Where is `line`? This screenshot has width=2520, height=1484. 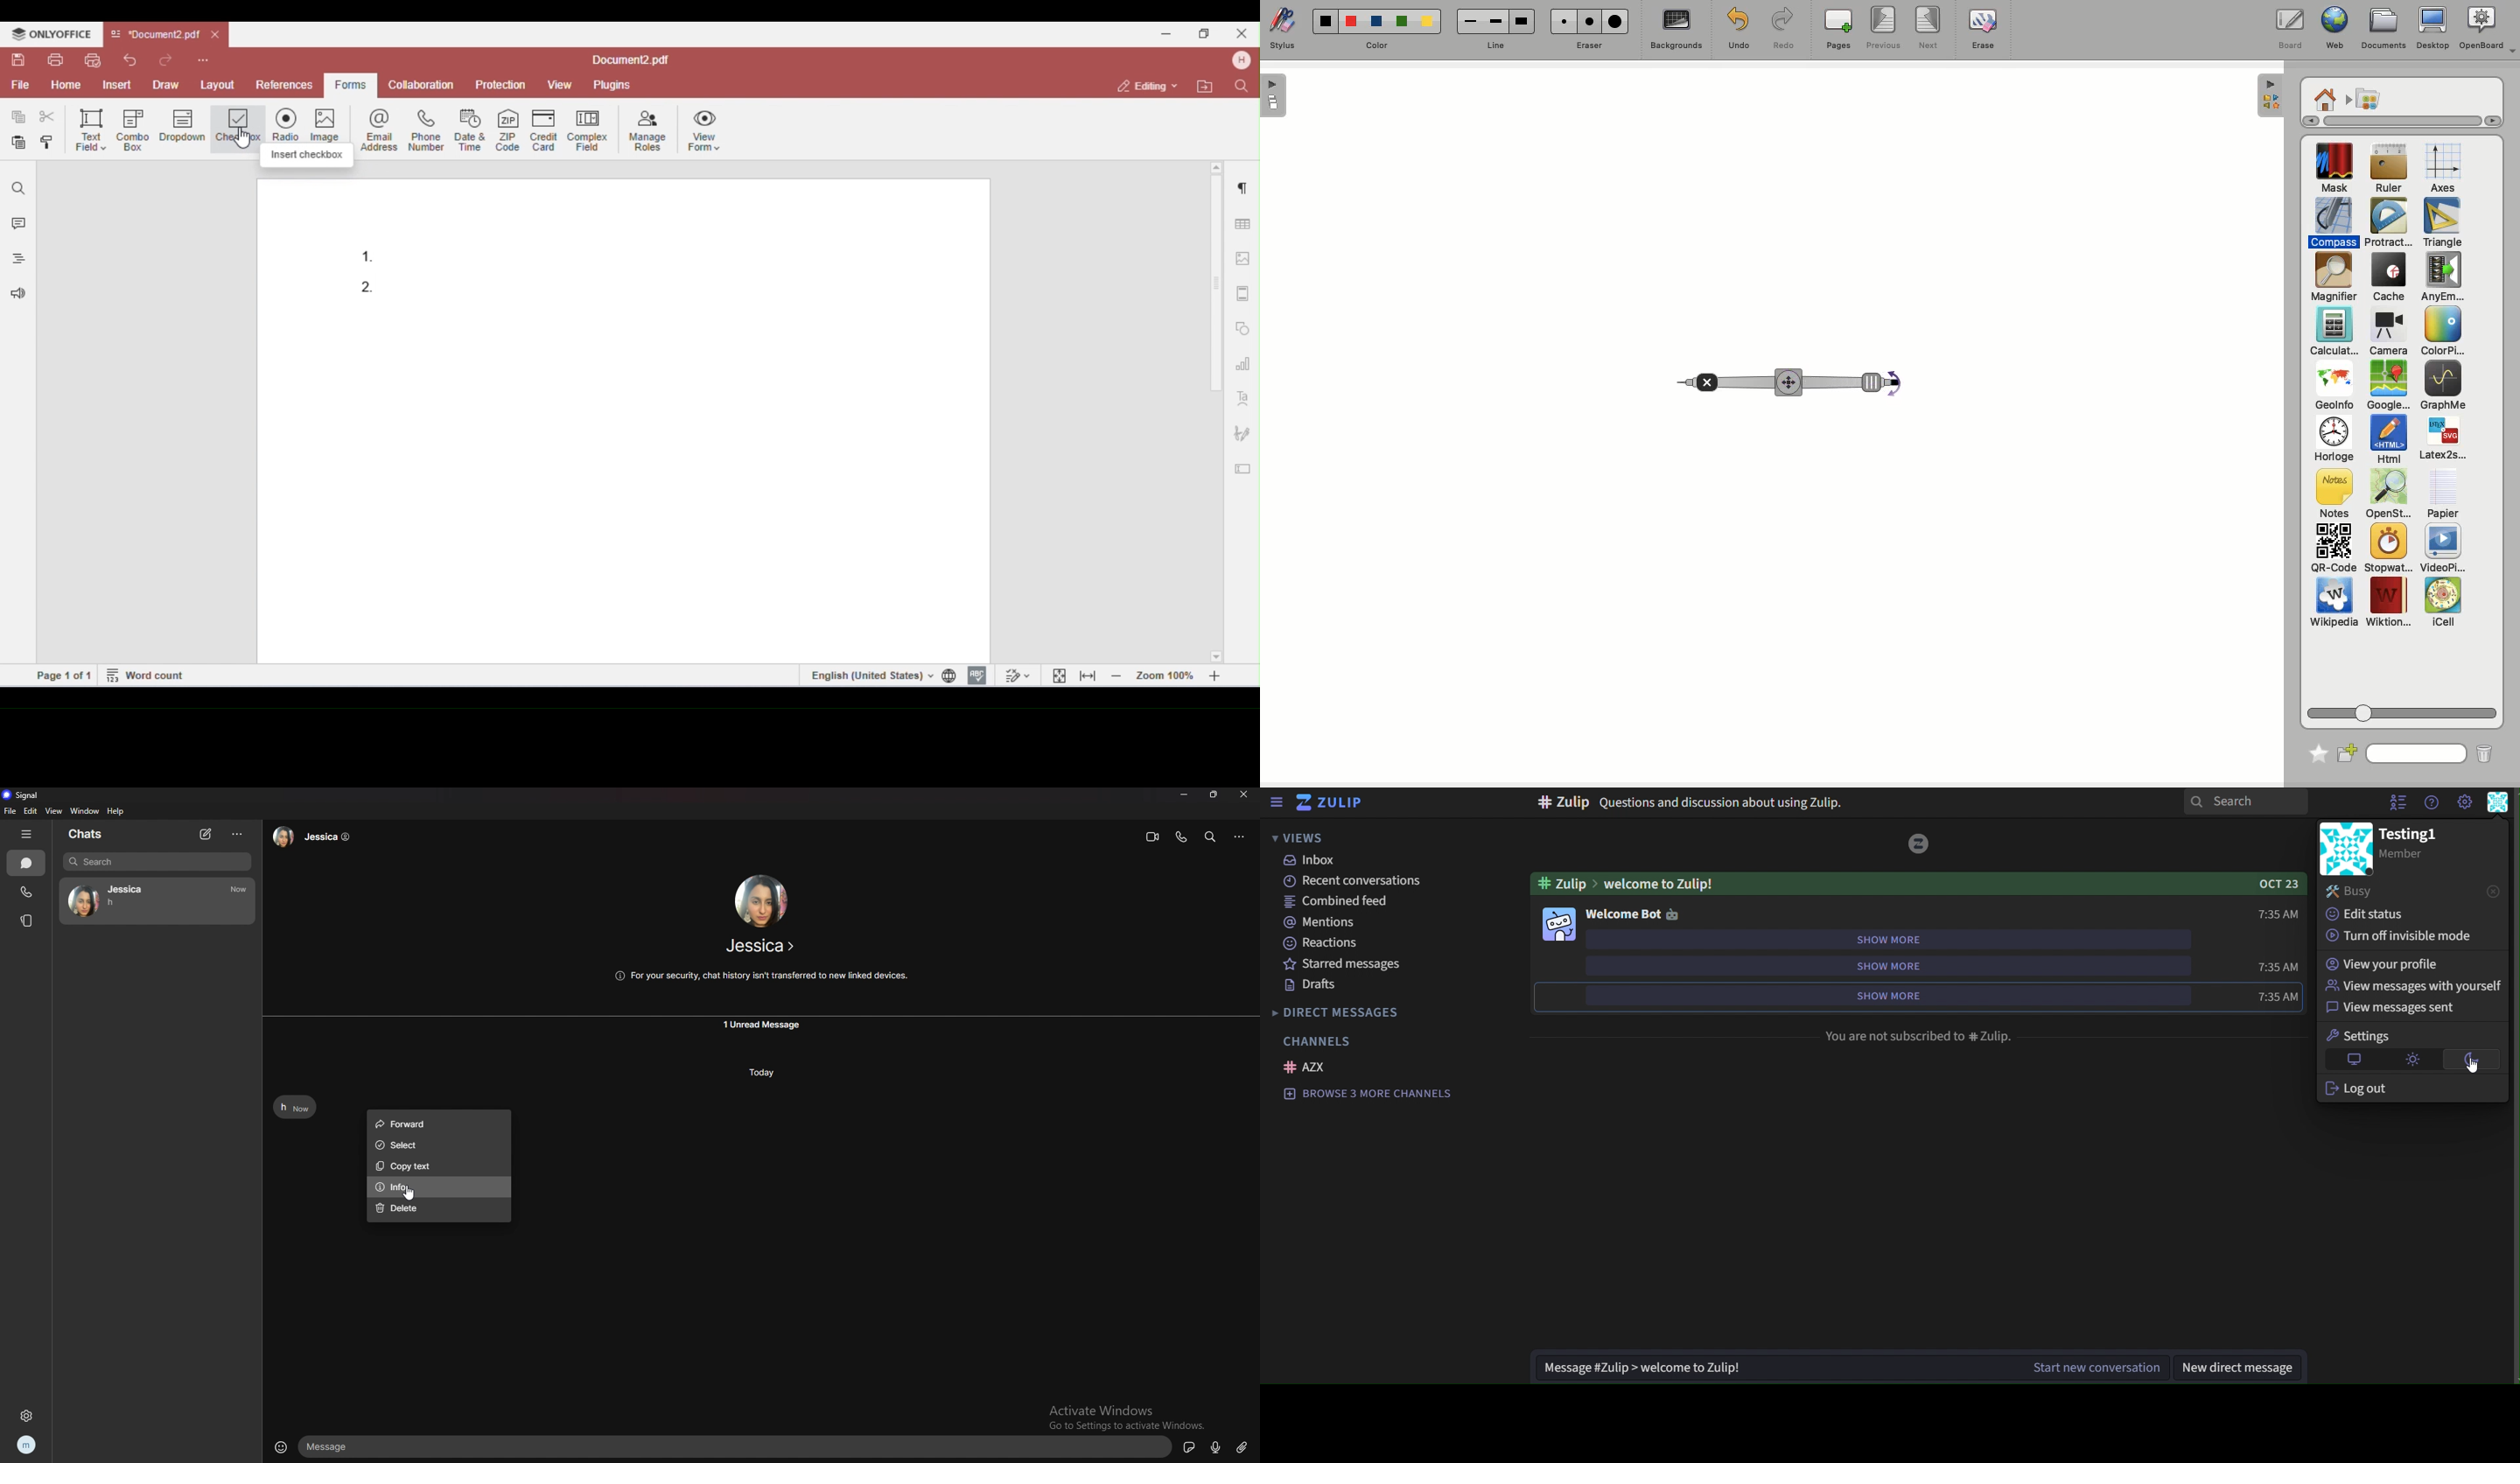
line is located at coordinates (1494, 46).